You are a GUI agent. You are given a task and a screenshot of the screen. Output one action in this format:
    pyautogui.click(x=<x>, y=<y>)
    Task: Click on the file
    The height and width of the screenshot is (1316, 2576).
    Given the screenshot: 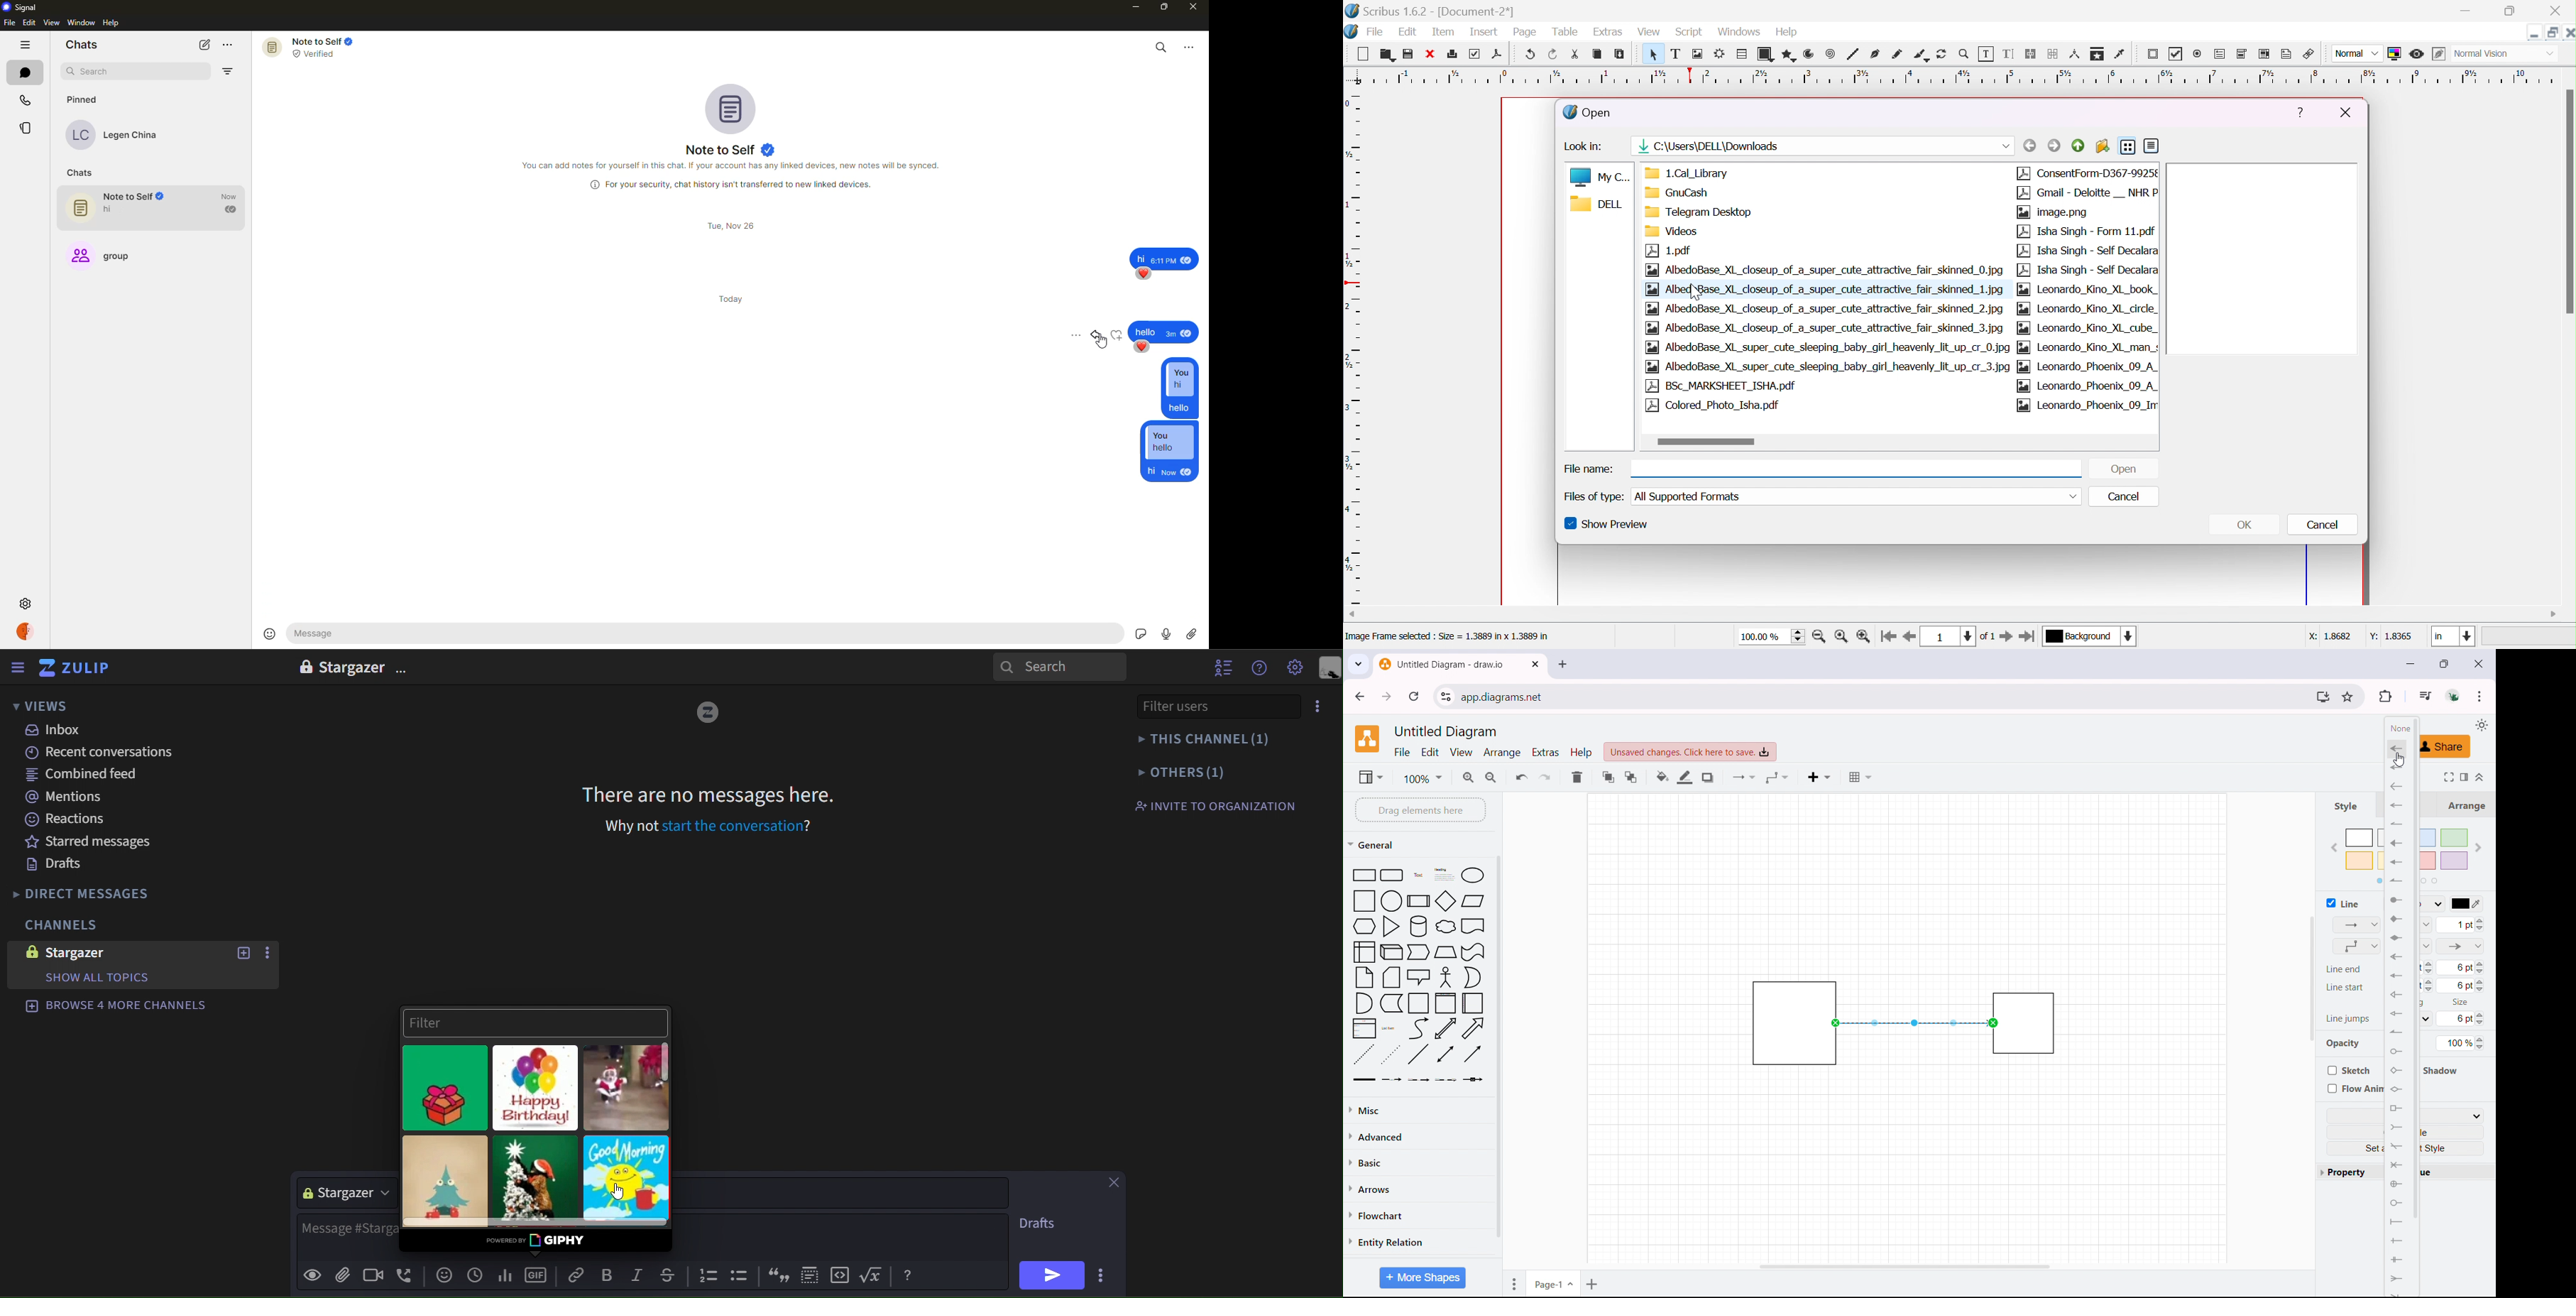 What is the action you would take?
    pyautogui.click(x=1402, y=752)
    